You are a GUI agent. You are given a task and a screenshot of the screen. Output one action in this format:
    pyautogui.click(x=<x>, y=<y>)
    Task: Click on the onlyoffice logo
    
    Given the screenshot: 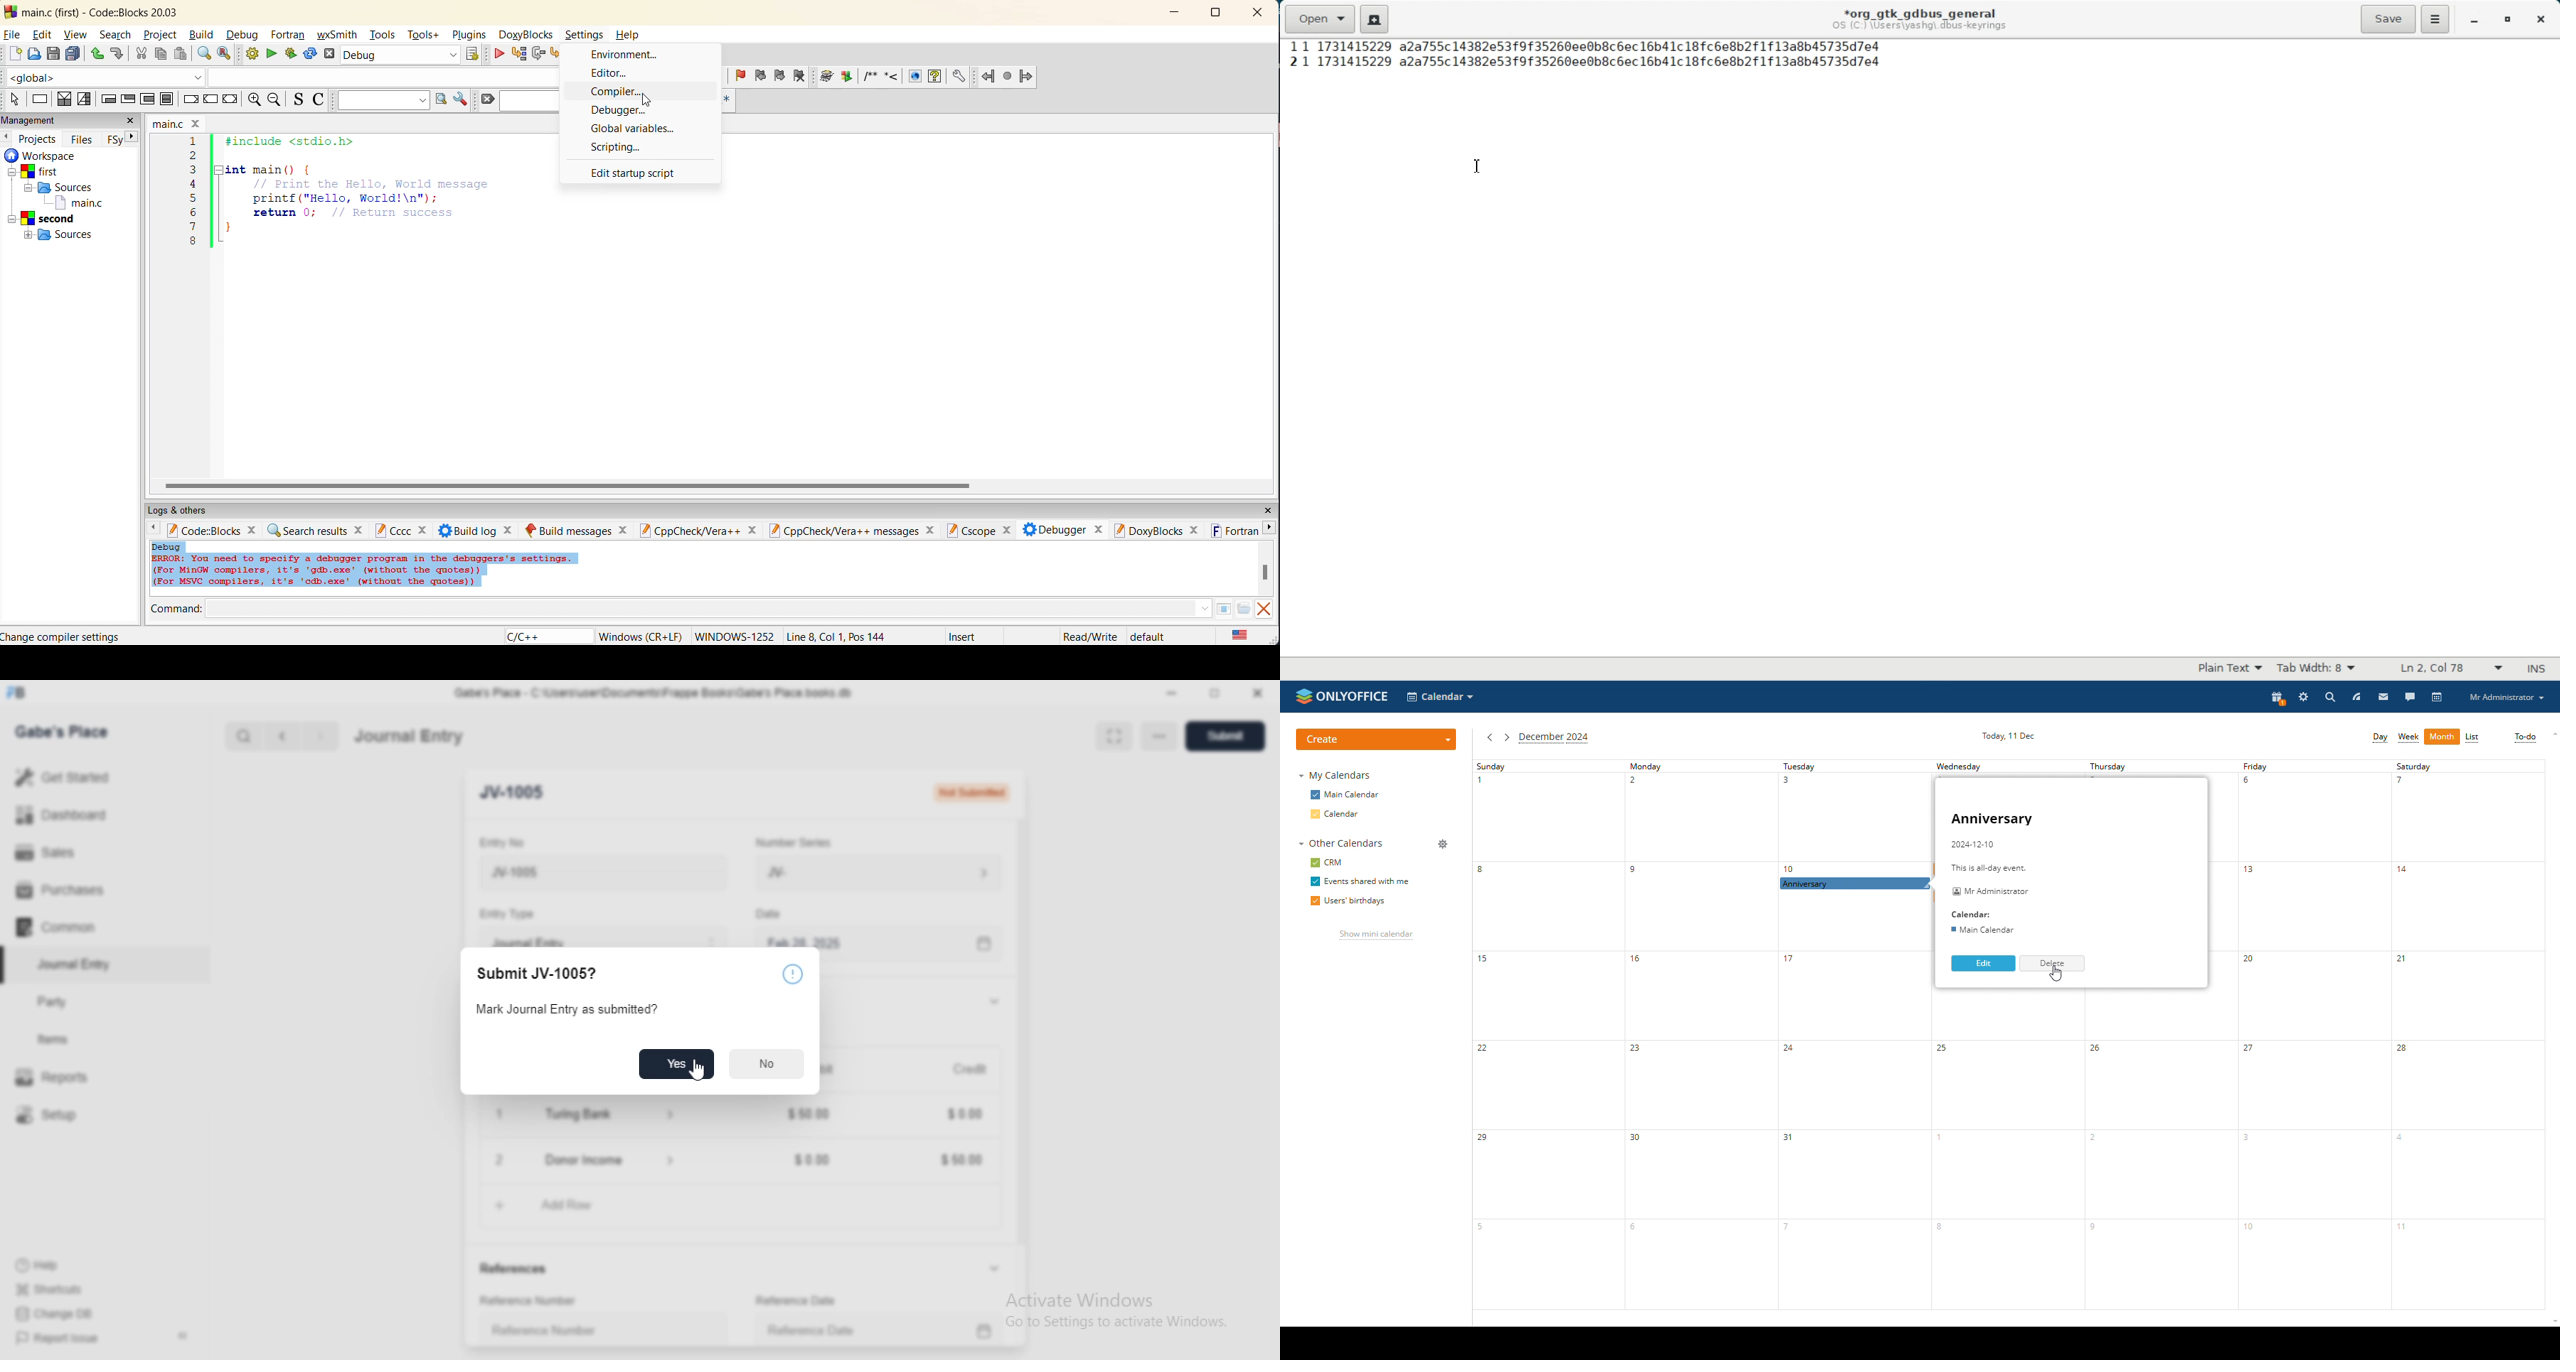 What is the action you would take?
    pyautogui.click(x=1302, y=697)
    